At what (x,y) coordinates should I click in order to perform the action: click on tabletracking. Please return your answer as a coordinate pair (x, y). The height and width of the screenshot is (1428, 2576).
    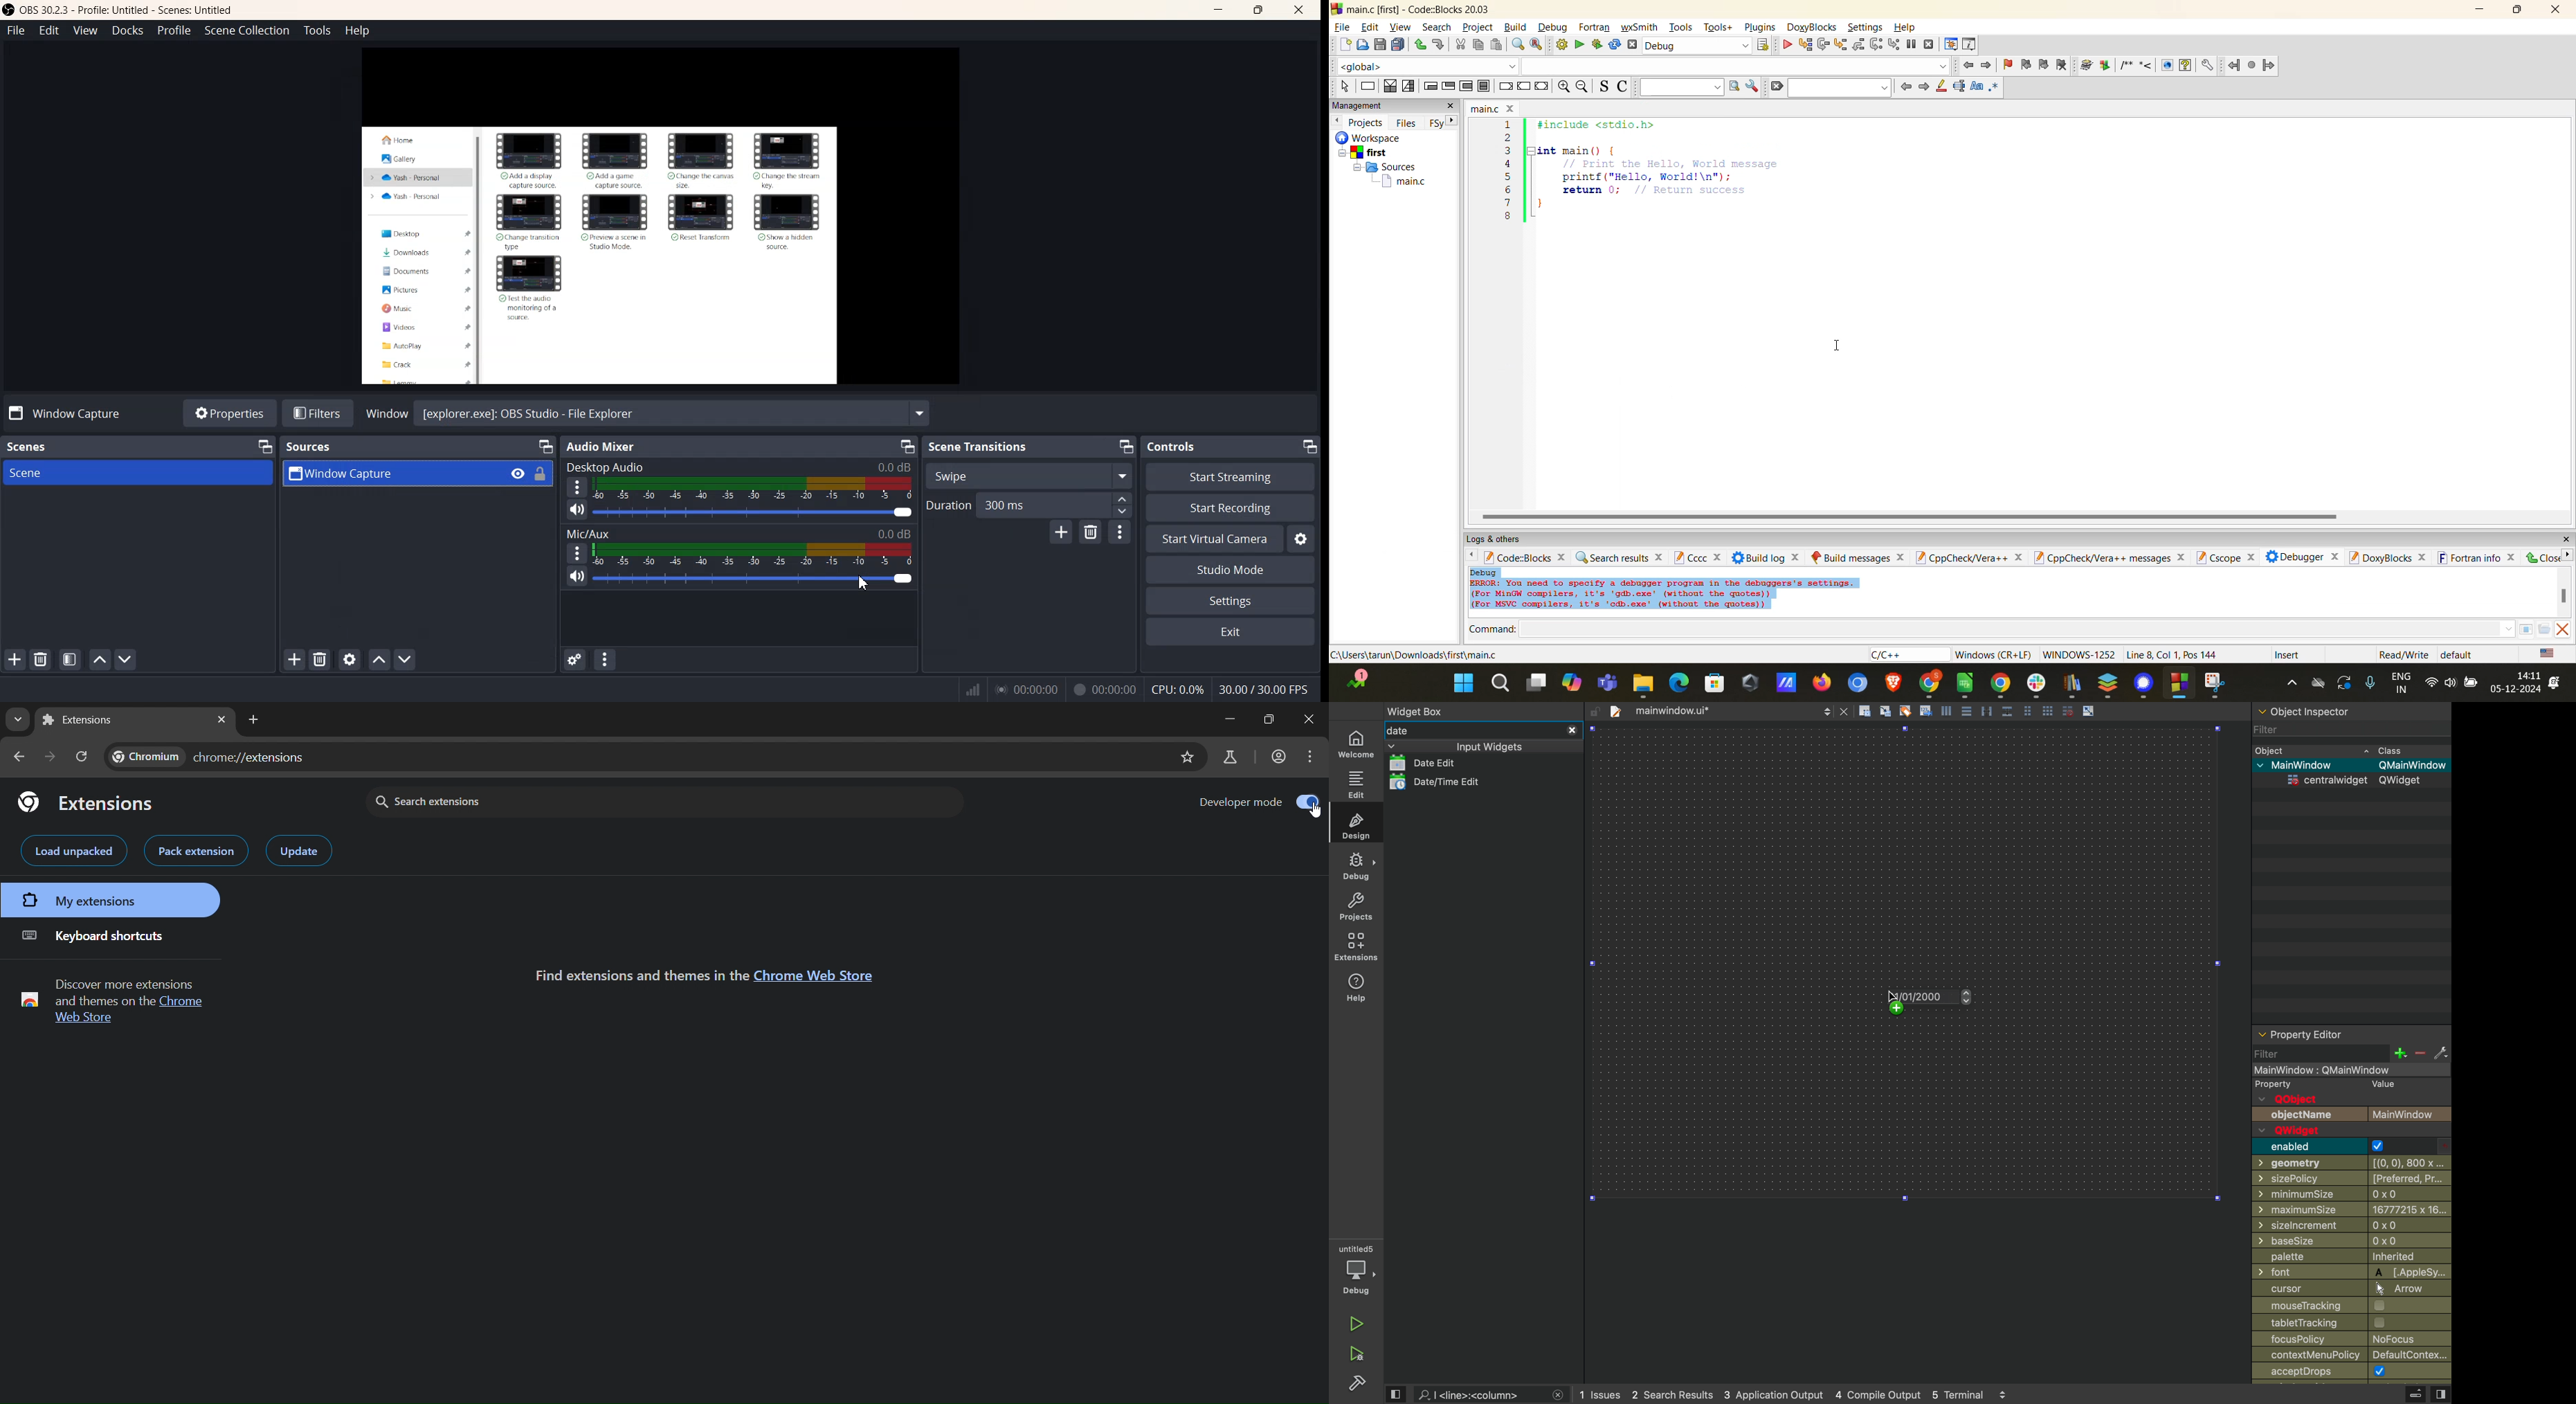
    Looking at the image, I should click on (2351, 1323).